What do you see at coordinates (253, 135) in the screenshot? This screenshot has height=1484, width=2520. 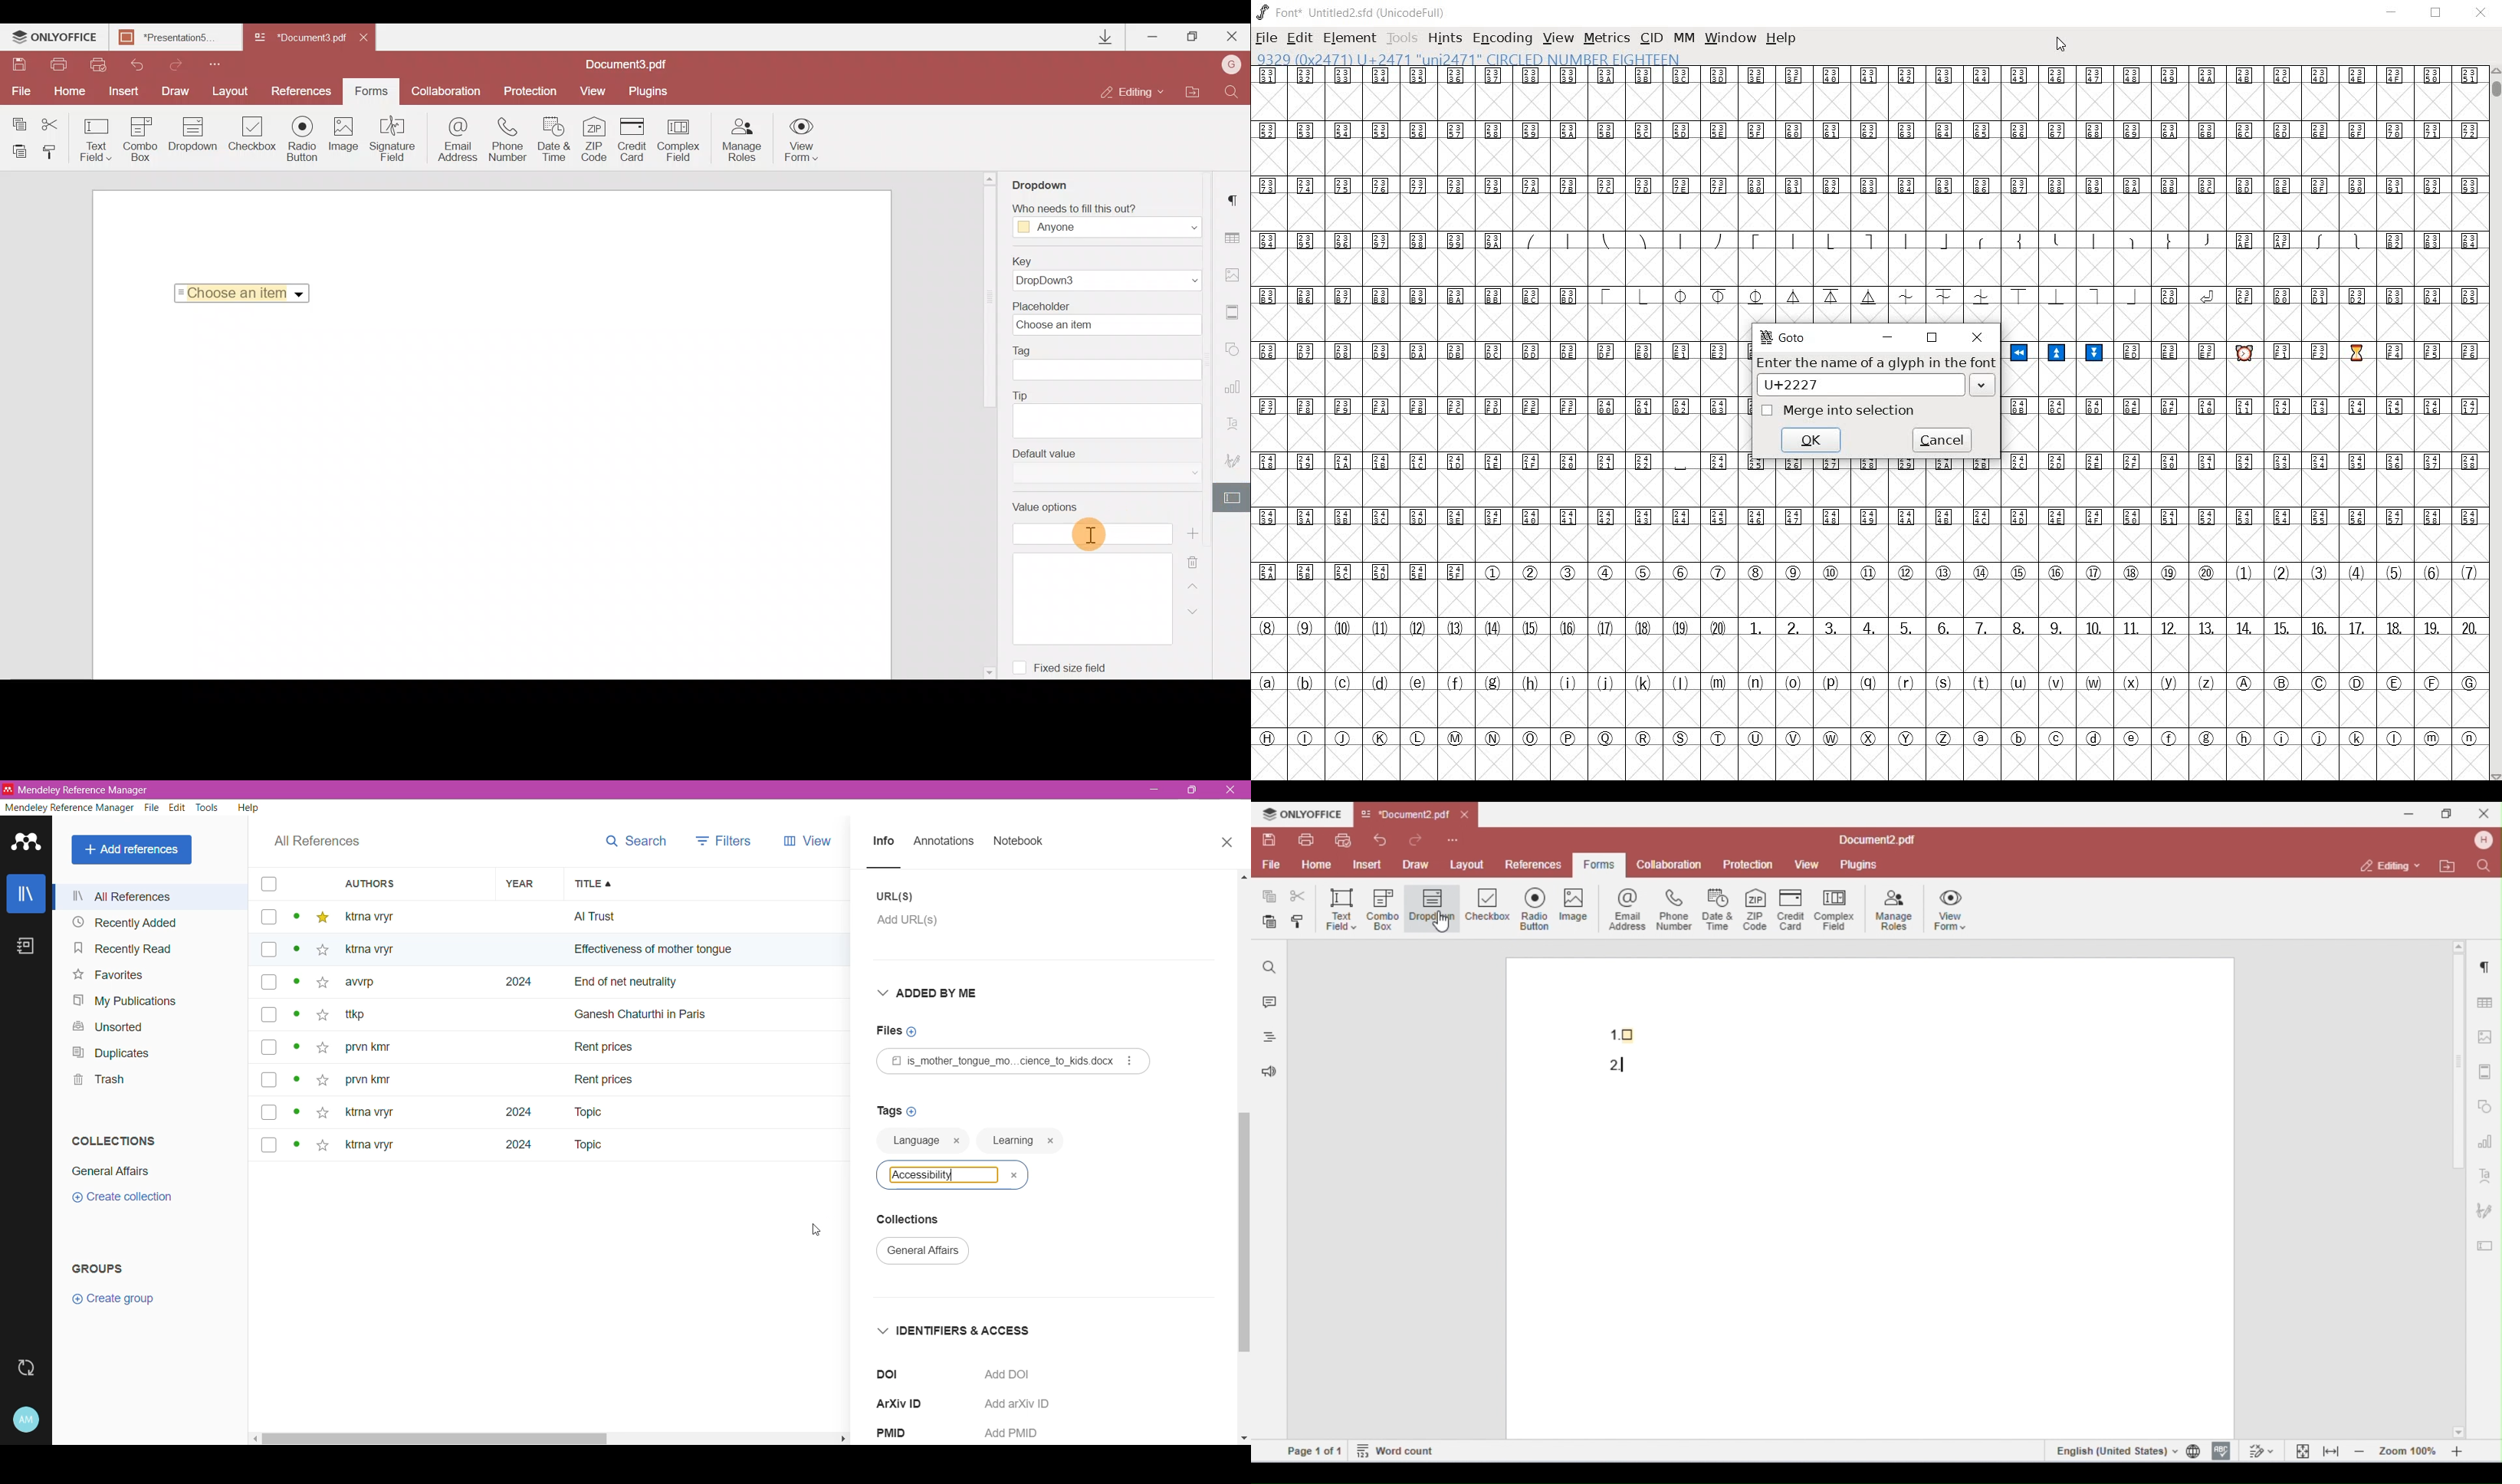 I see `Checkbox` at bounding box center [253, 135].